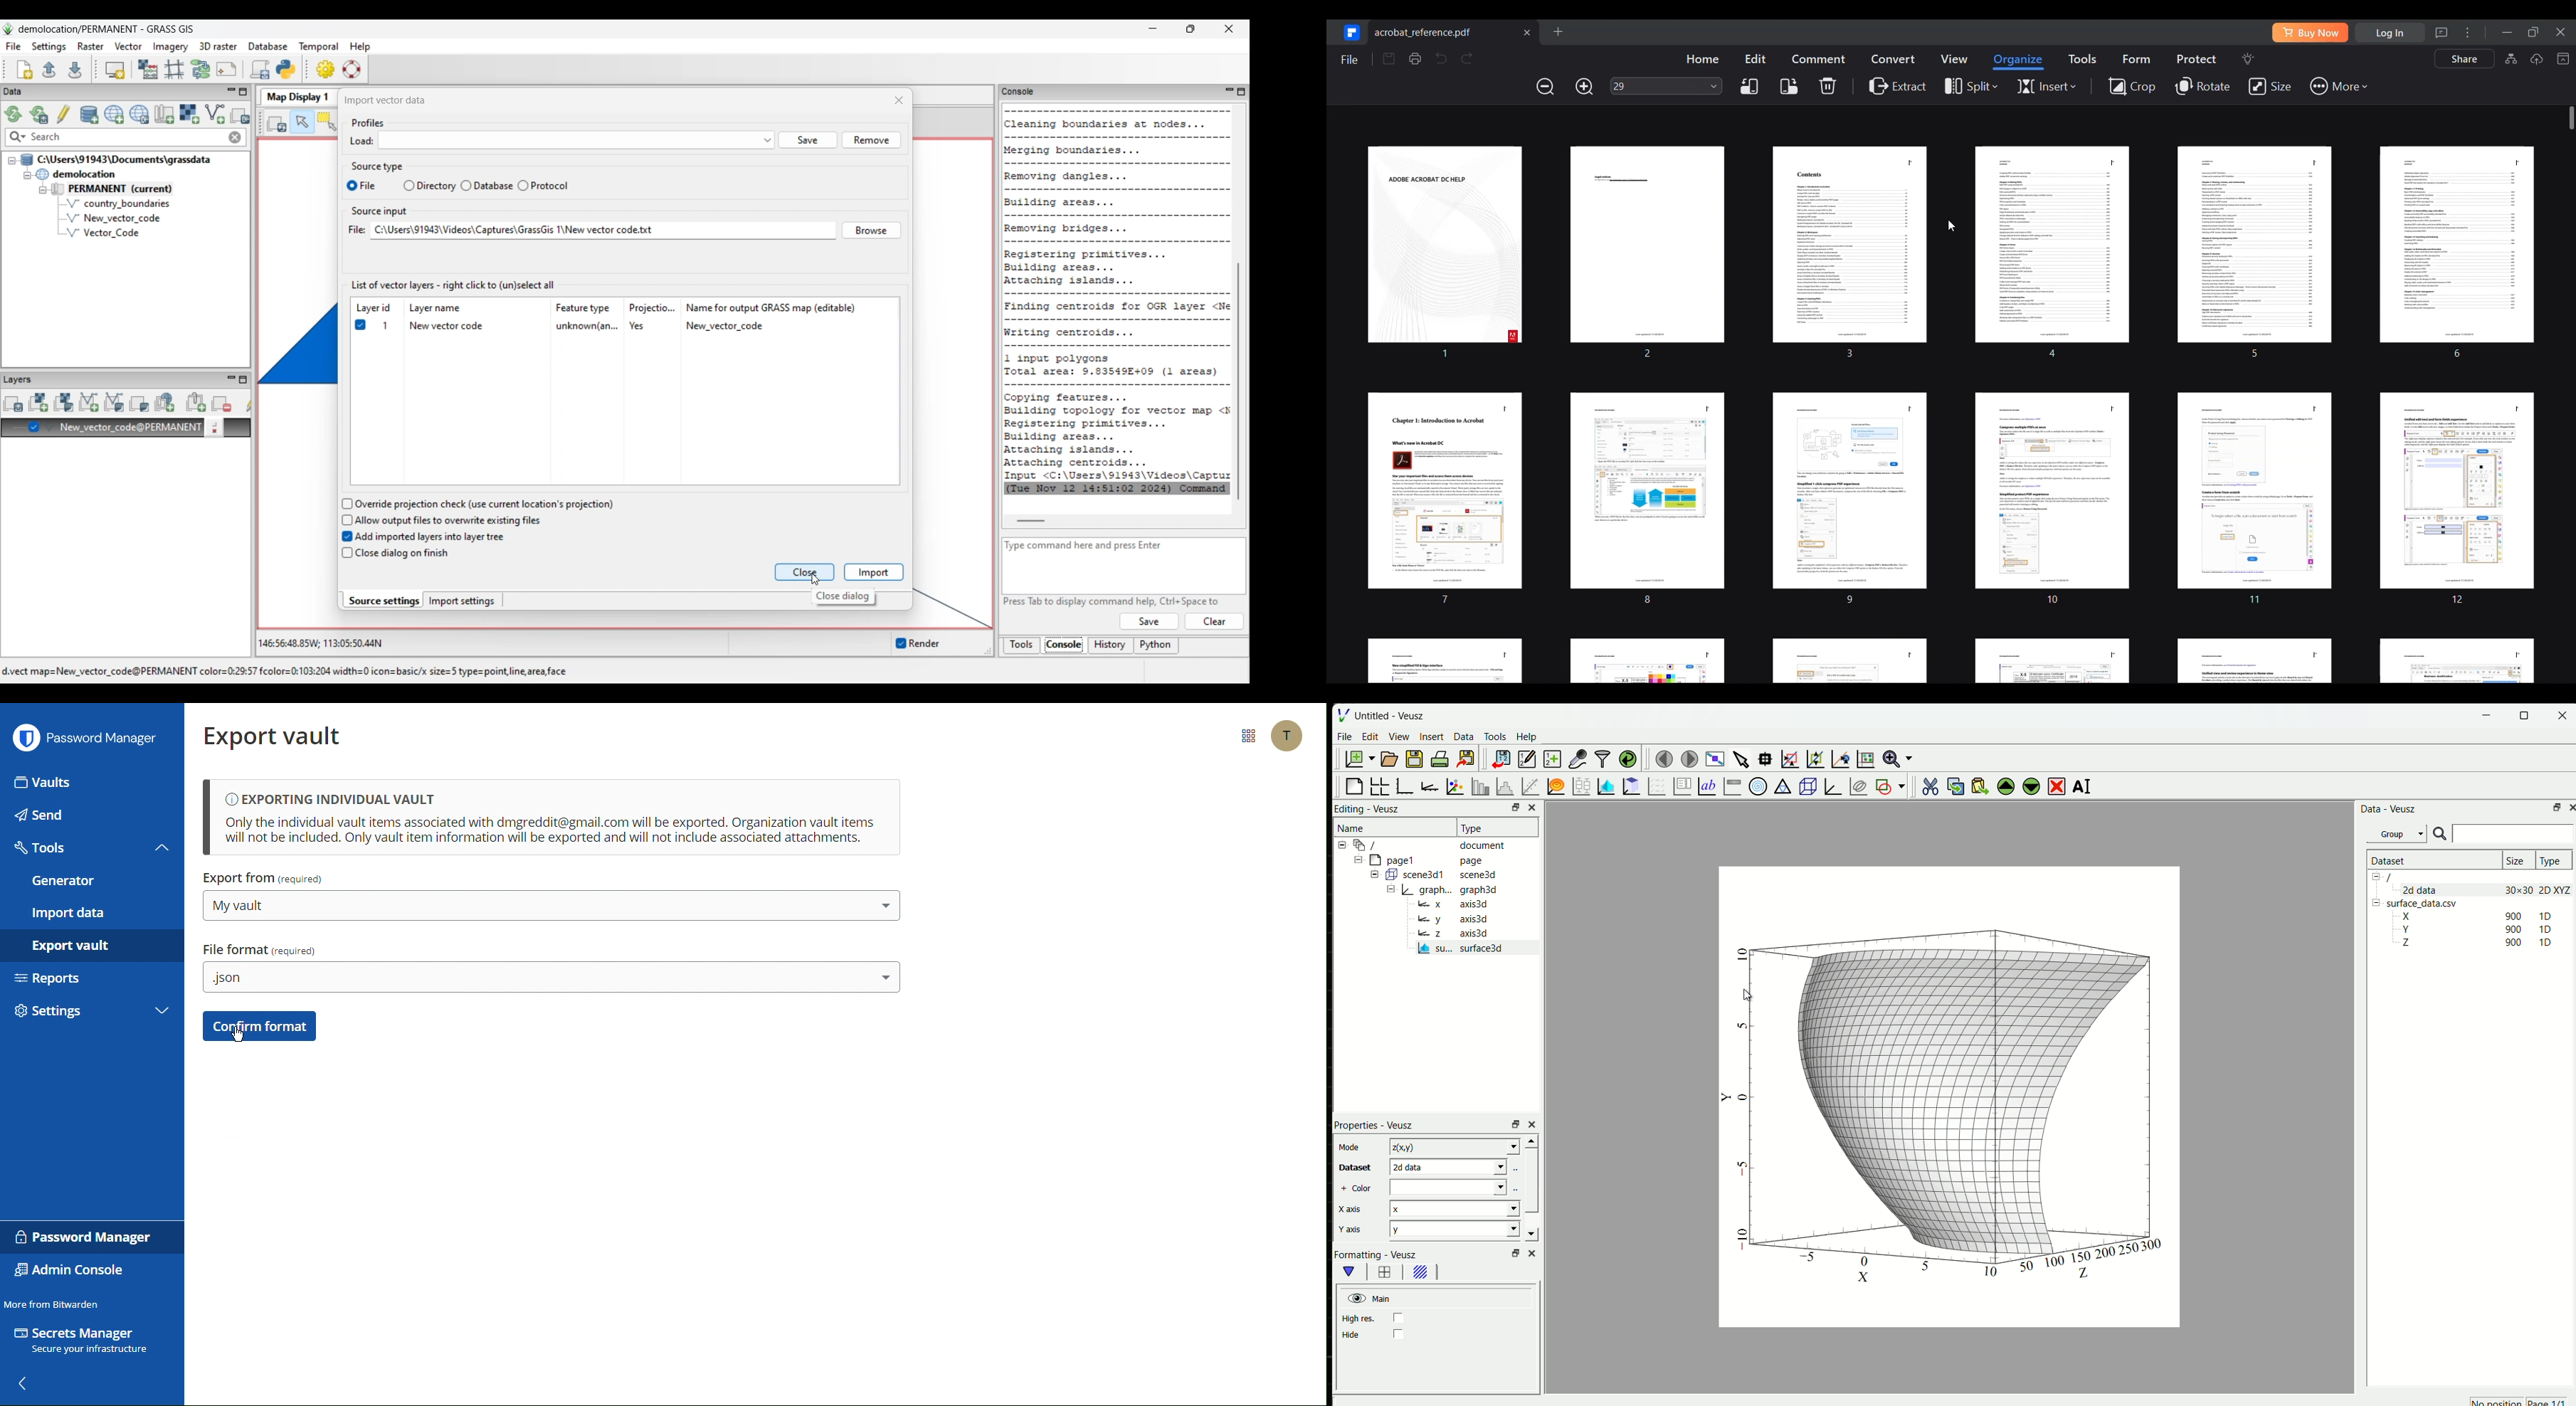  Describe the element at coordinates (1898, 85) in the screenshot. I see `Extract PDF` at that location.